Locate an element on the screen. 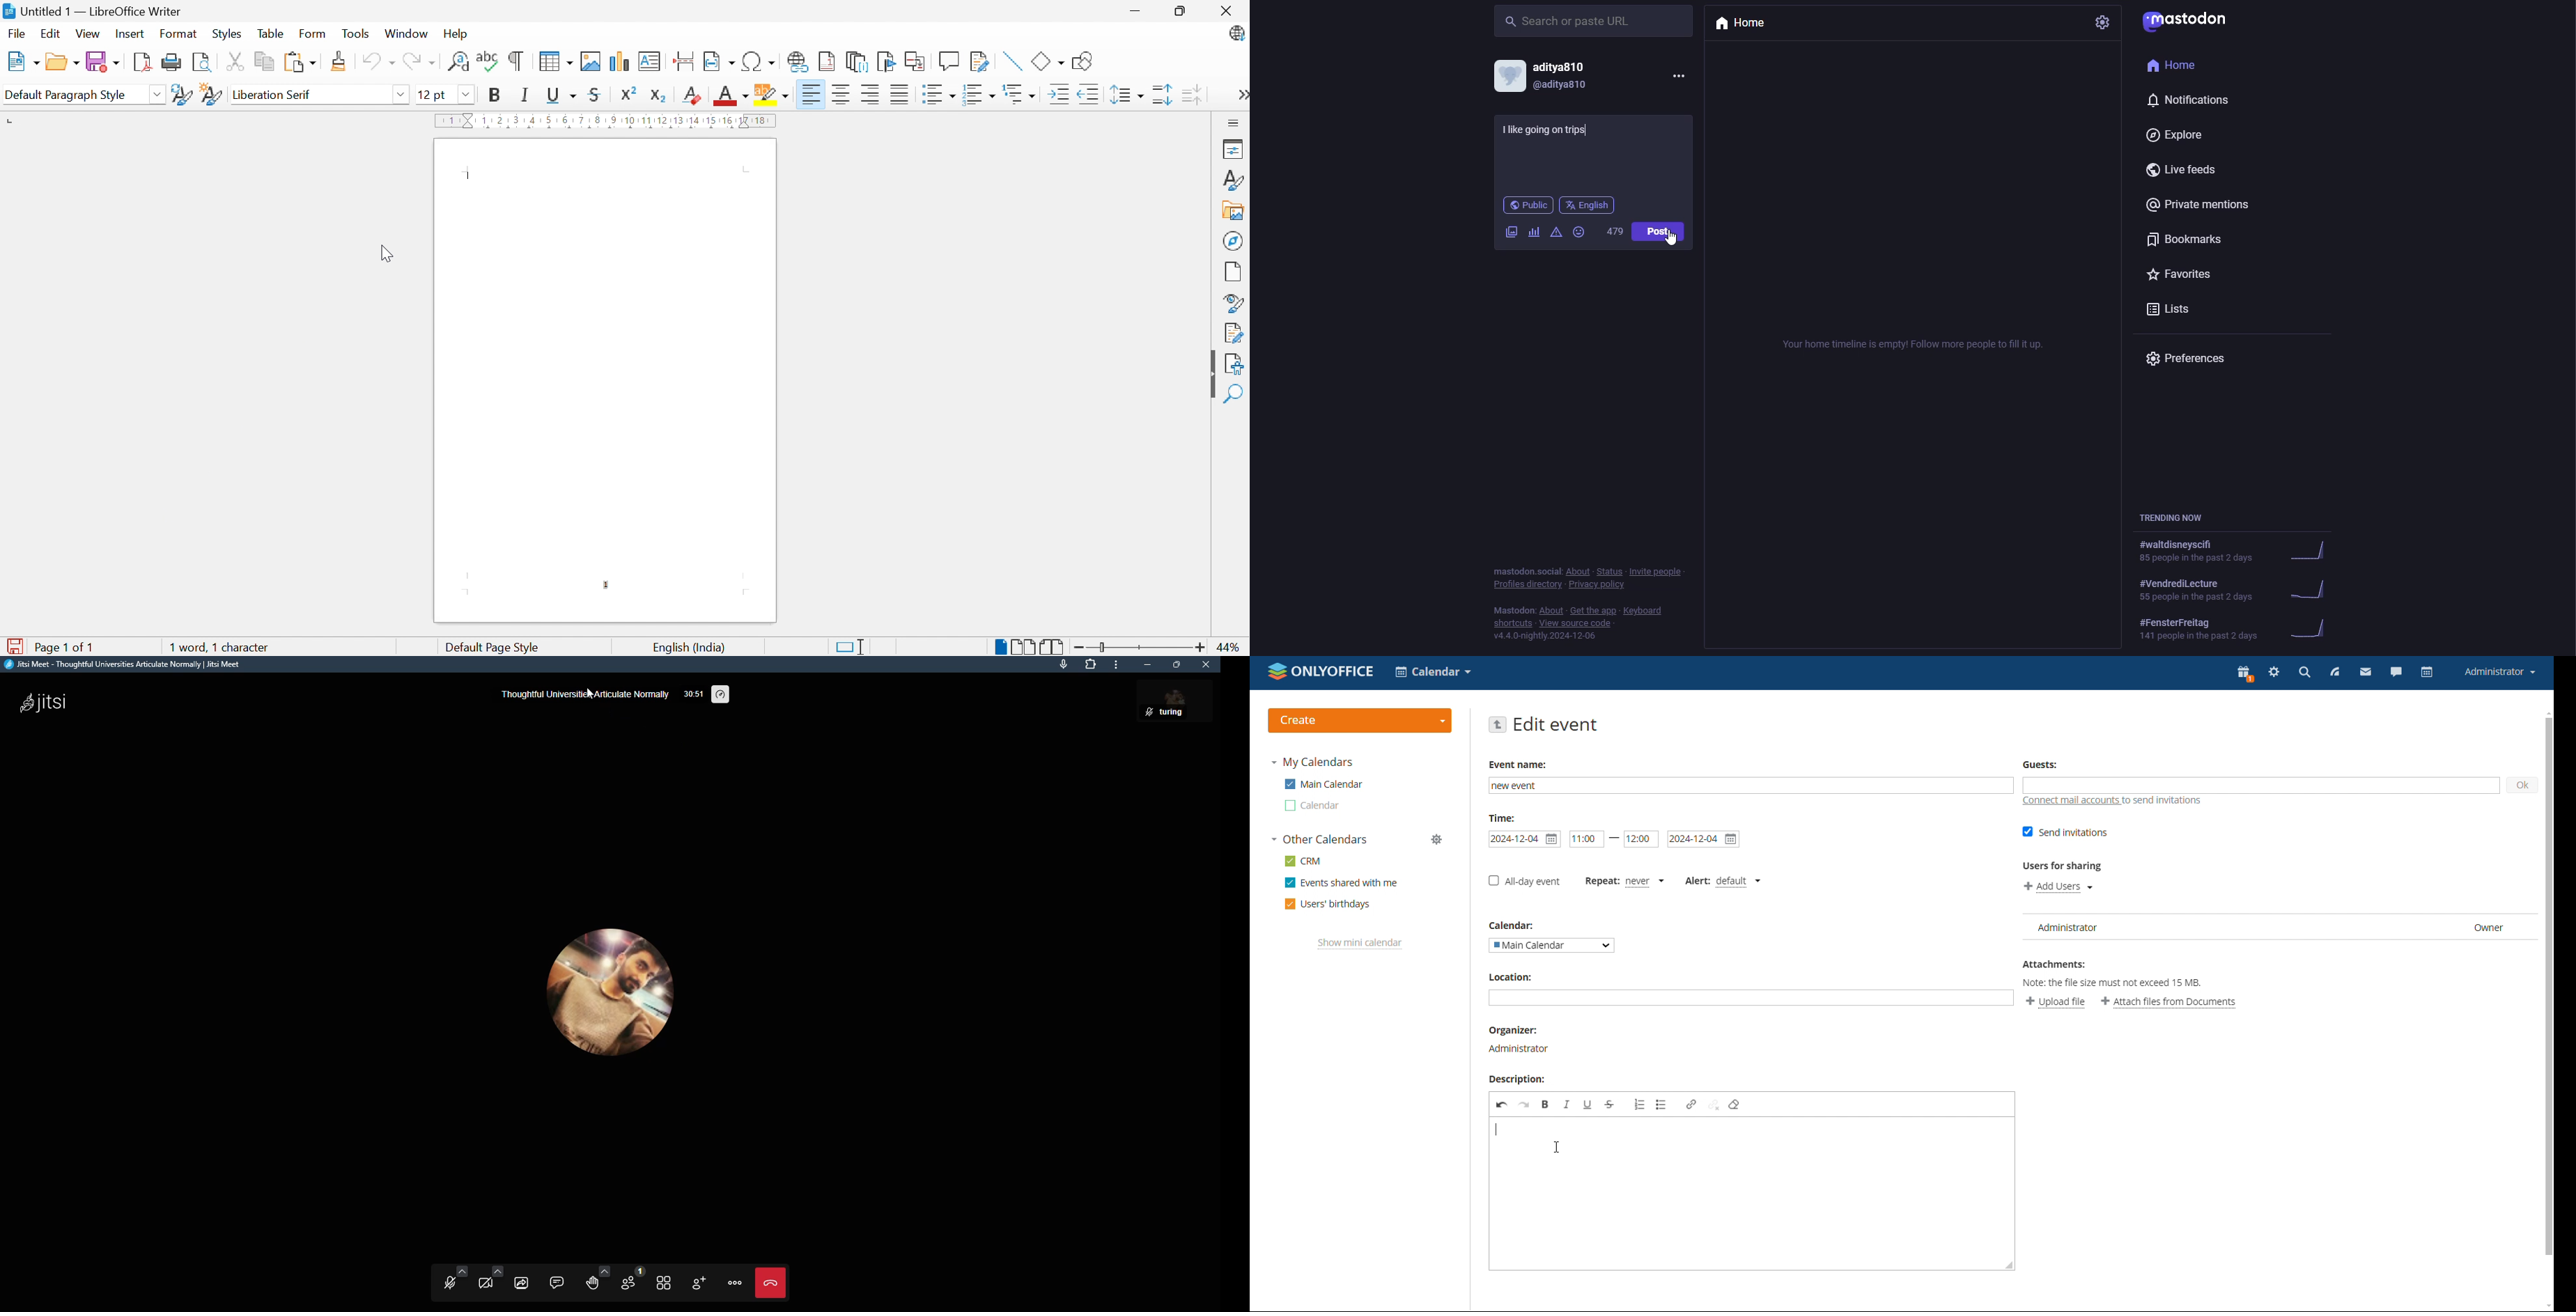 The height and width of the screenshot is (1316, 2576). Toggle unordered list is located at coordinates (937, 94).